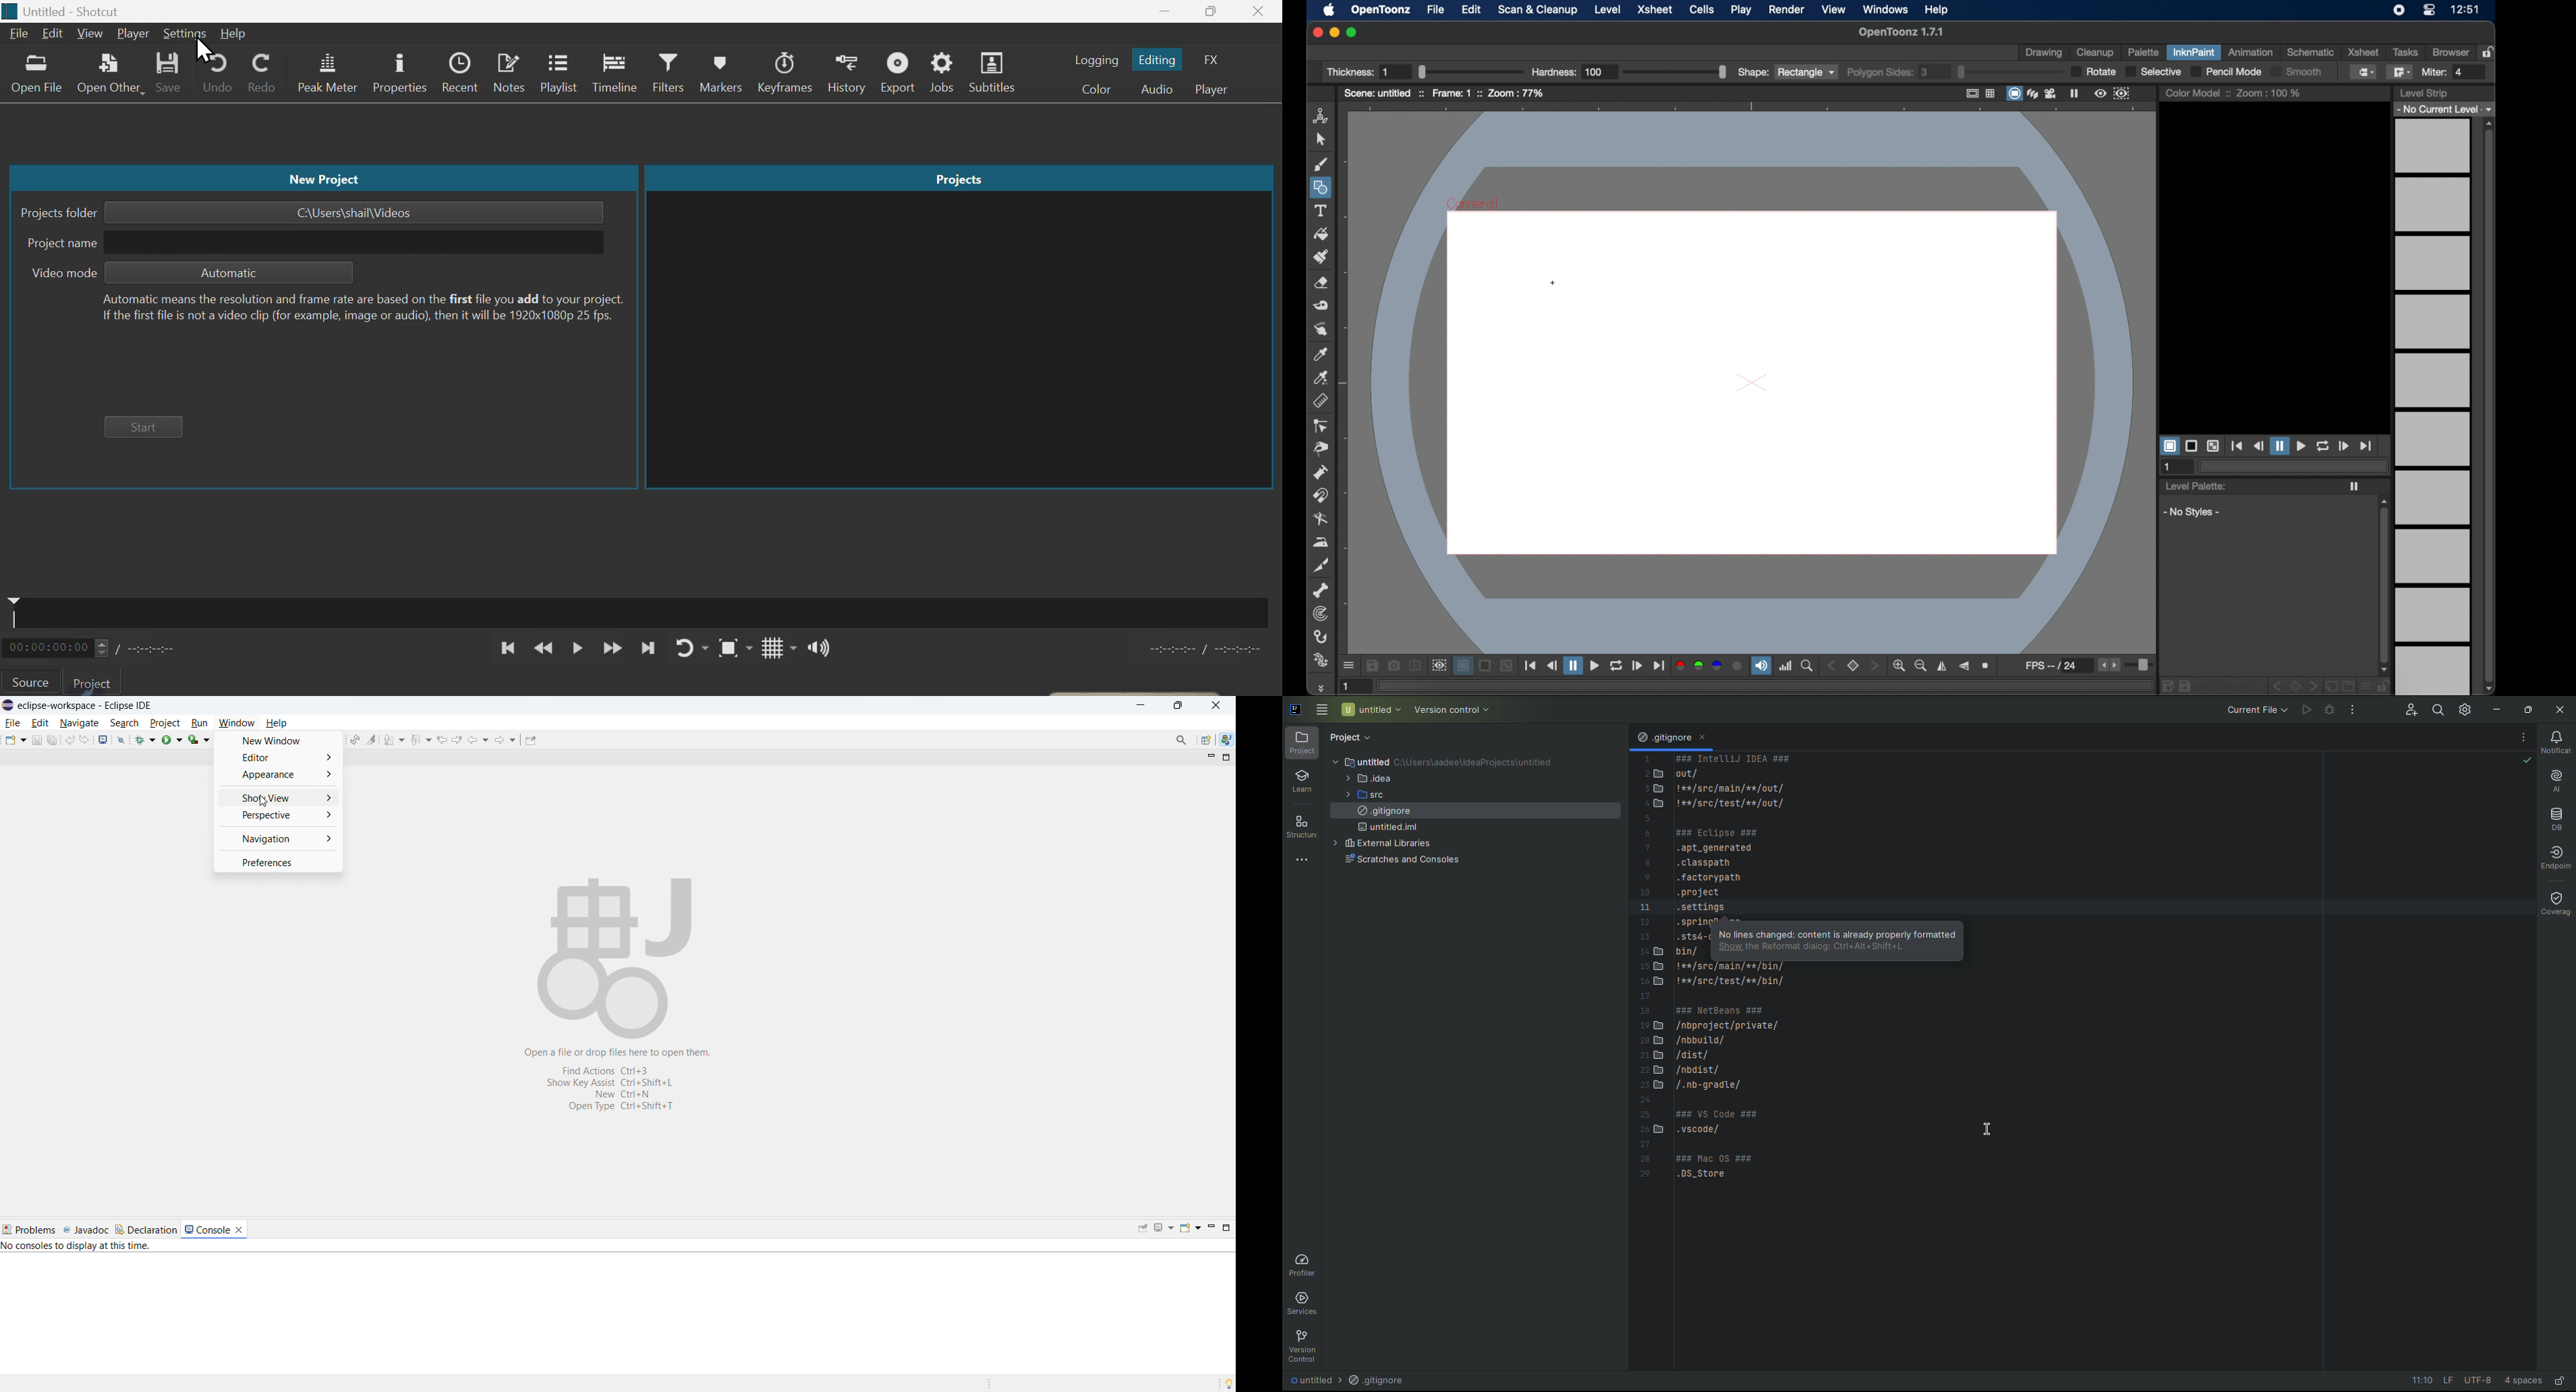  I want to click on compare to snapshot, so click(1415, 665).